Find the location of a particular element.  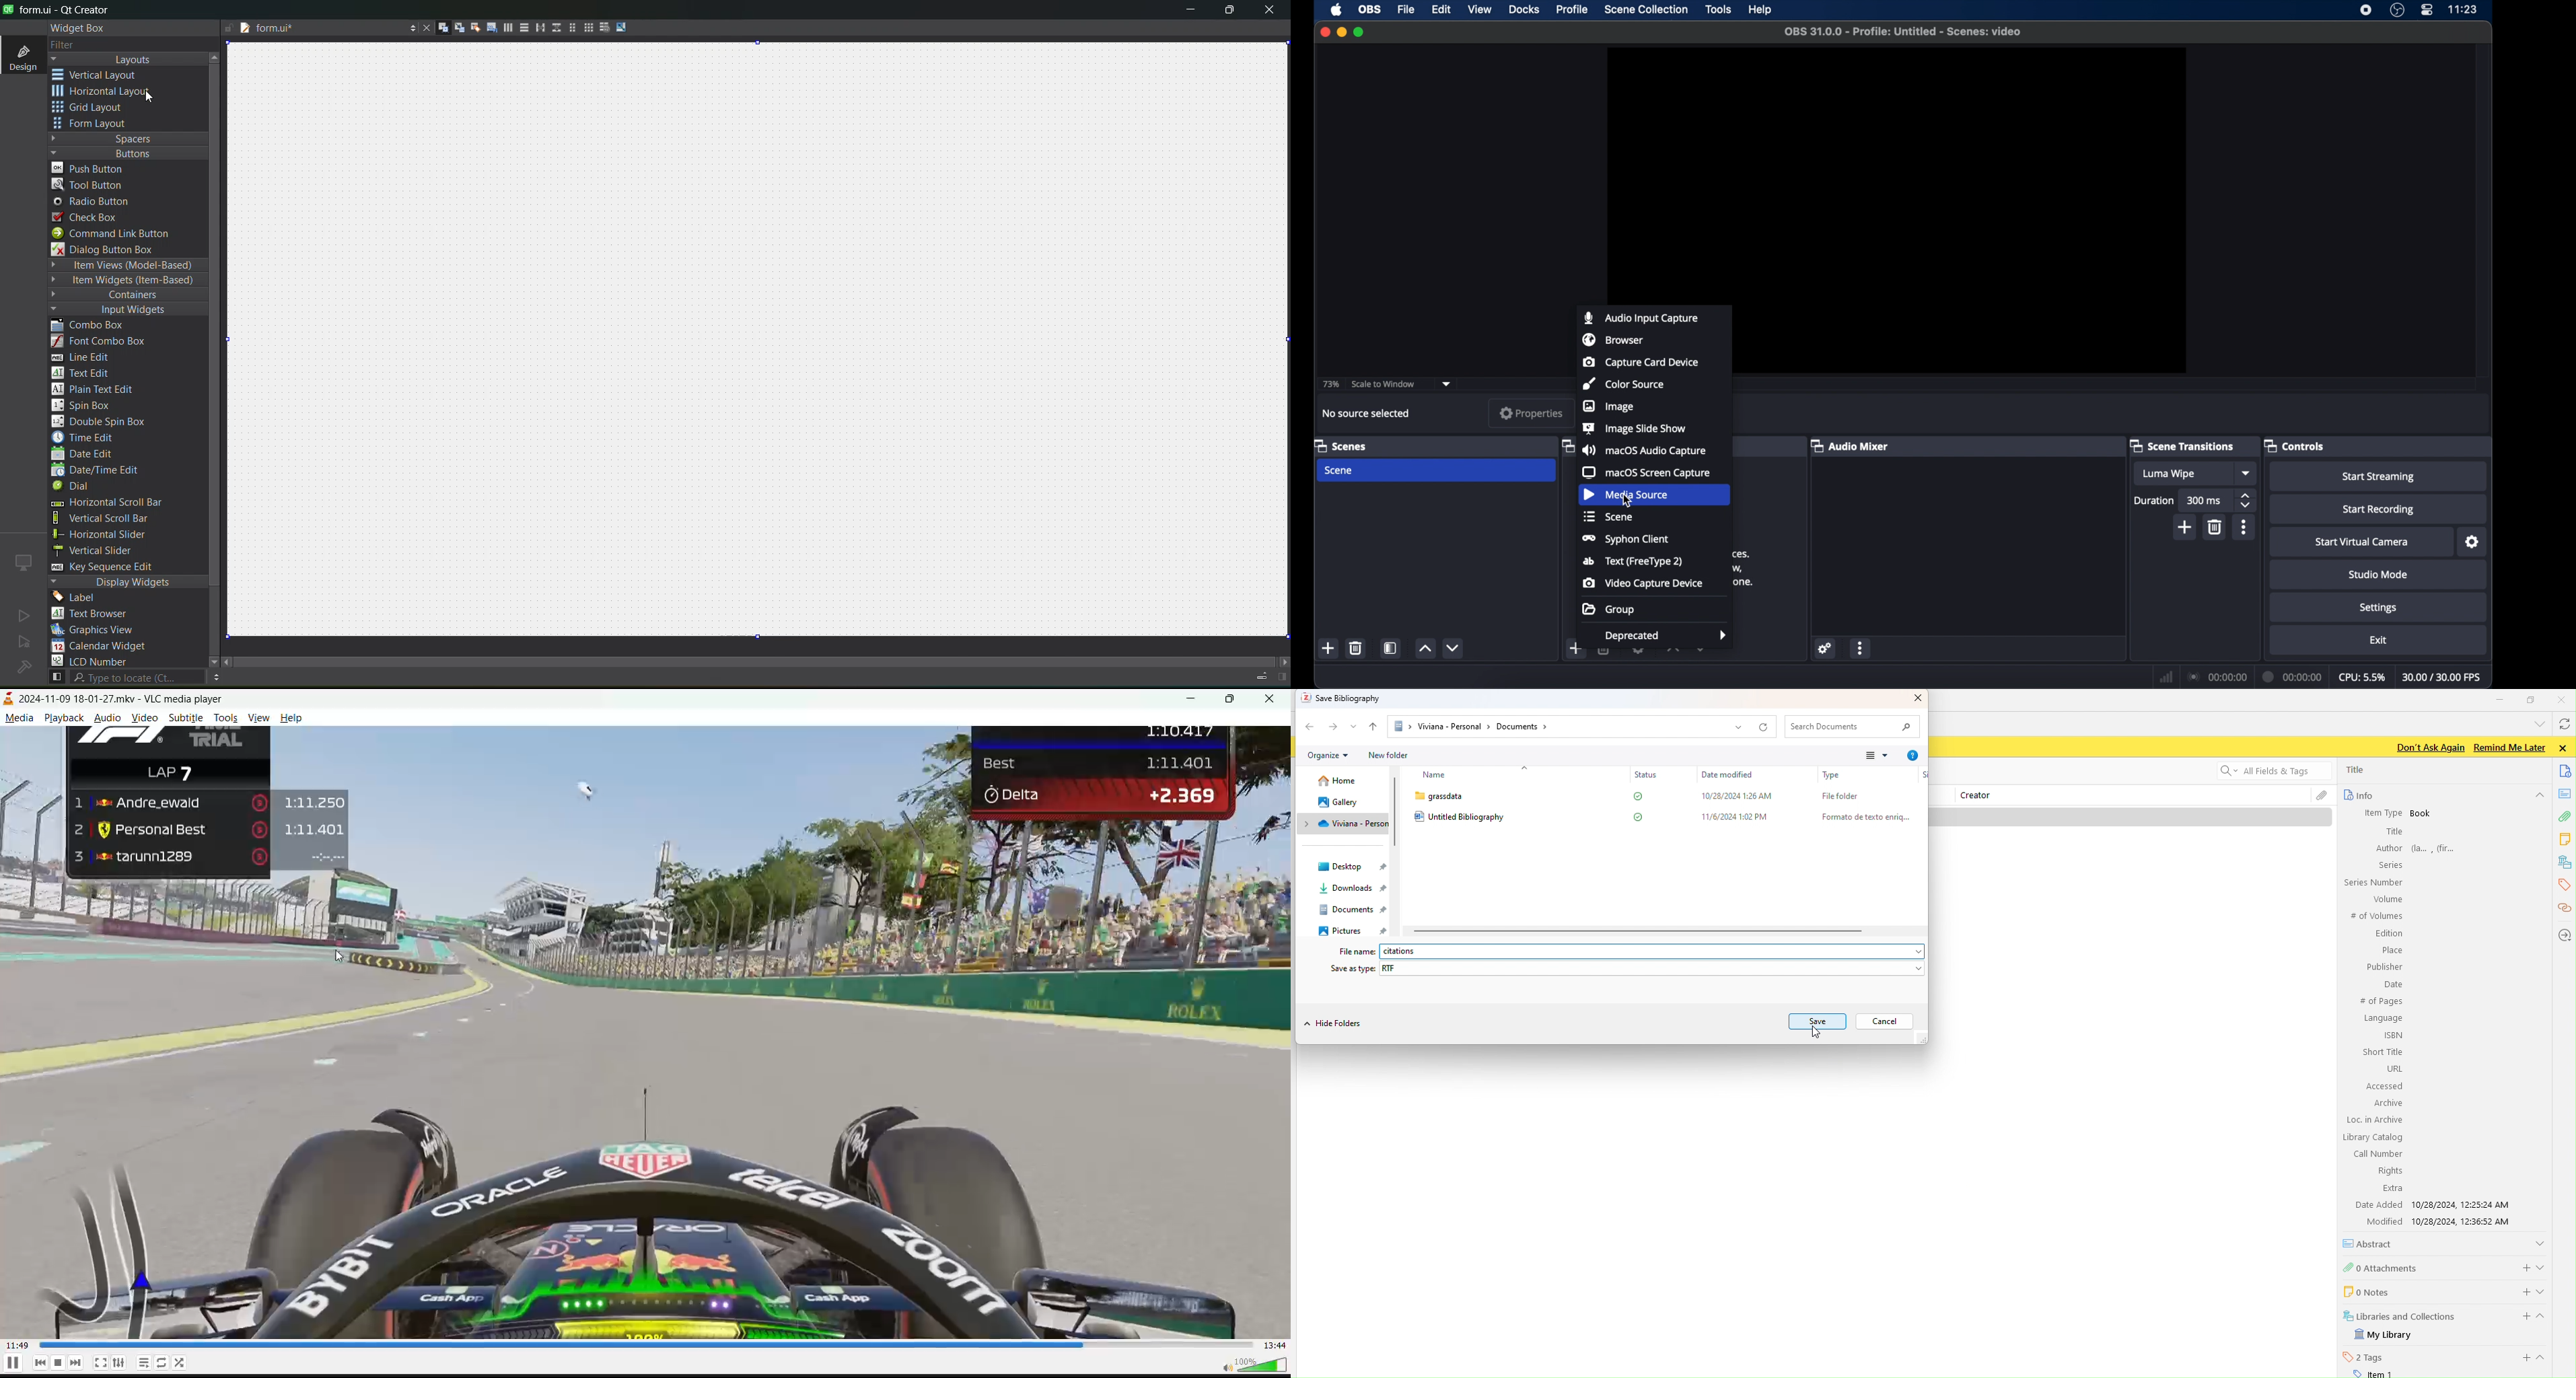

audiomixer is located at coordinates (1850, 445).